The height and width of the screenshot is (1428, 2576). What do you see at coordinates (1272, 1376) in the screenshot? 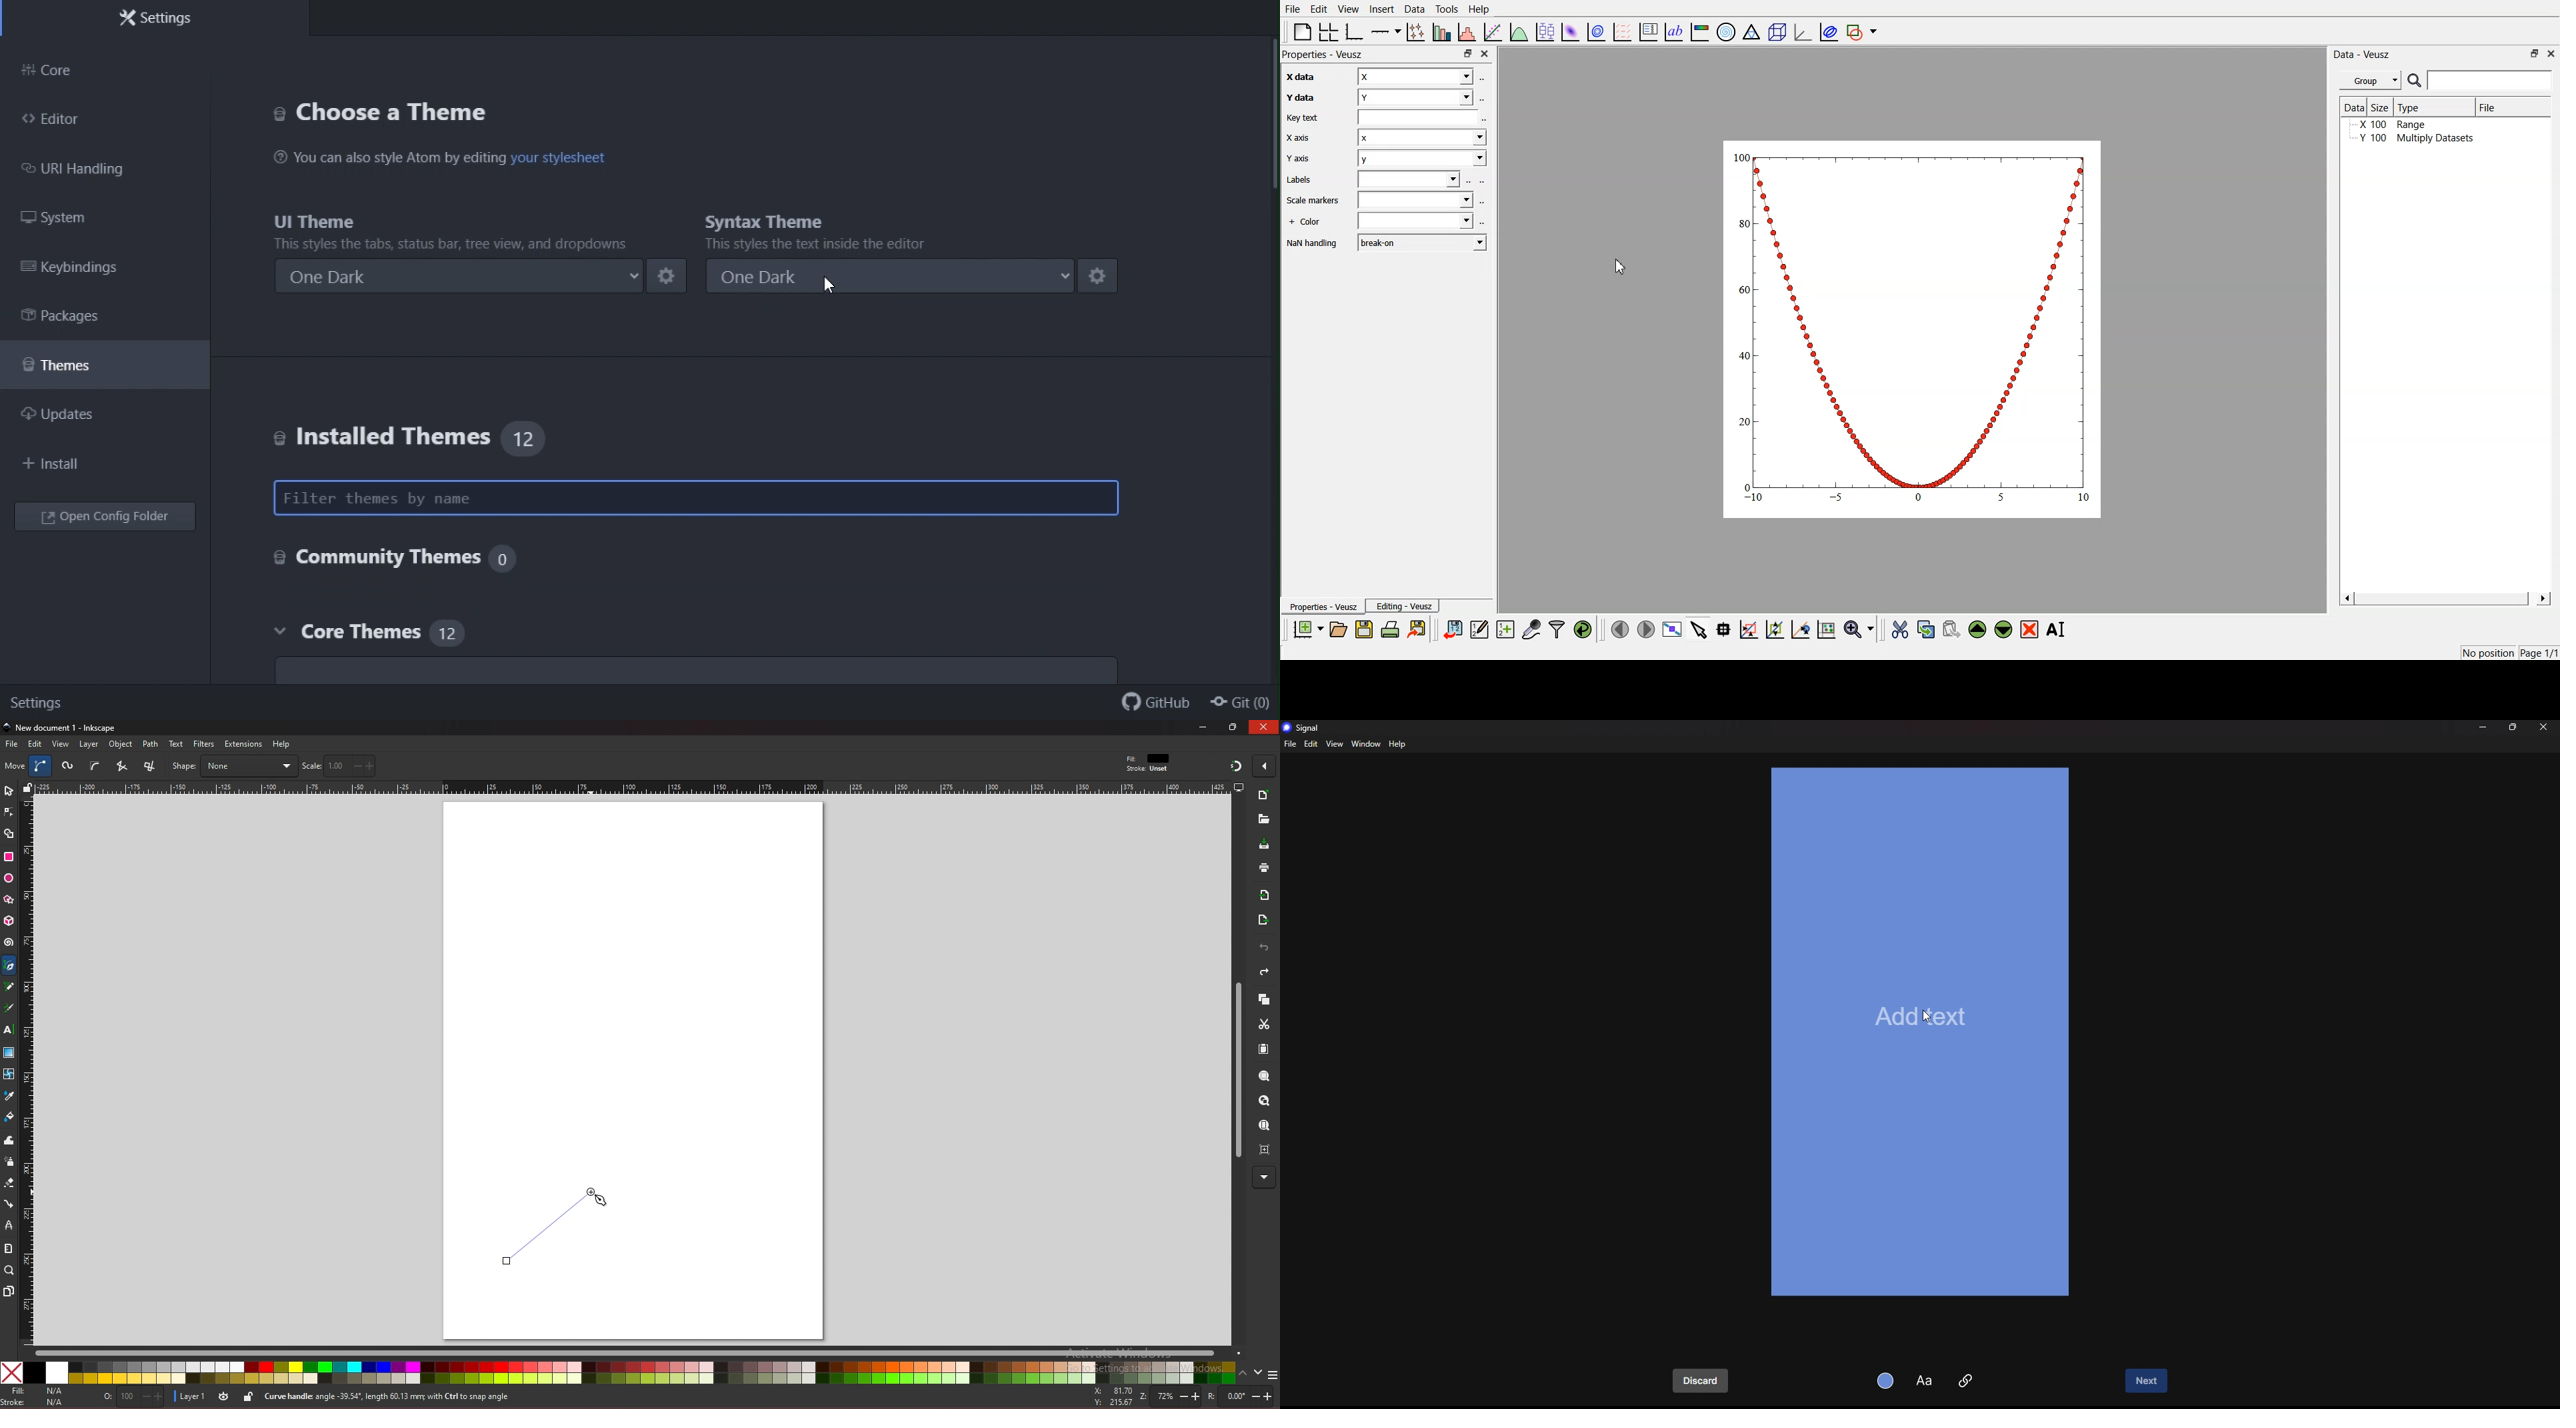
I see `more colors` at bounding box center [1272, 1376].